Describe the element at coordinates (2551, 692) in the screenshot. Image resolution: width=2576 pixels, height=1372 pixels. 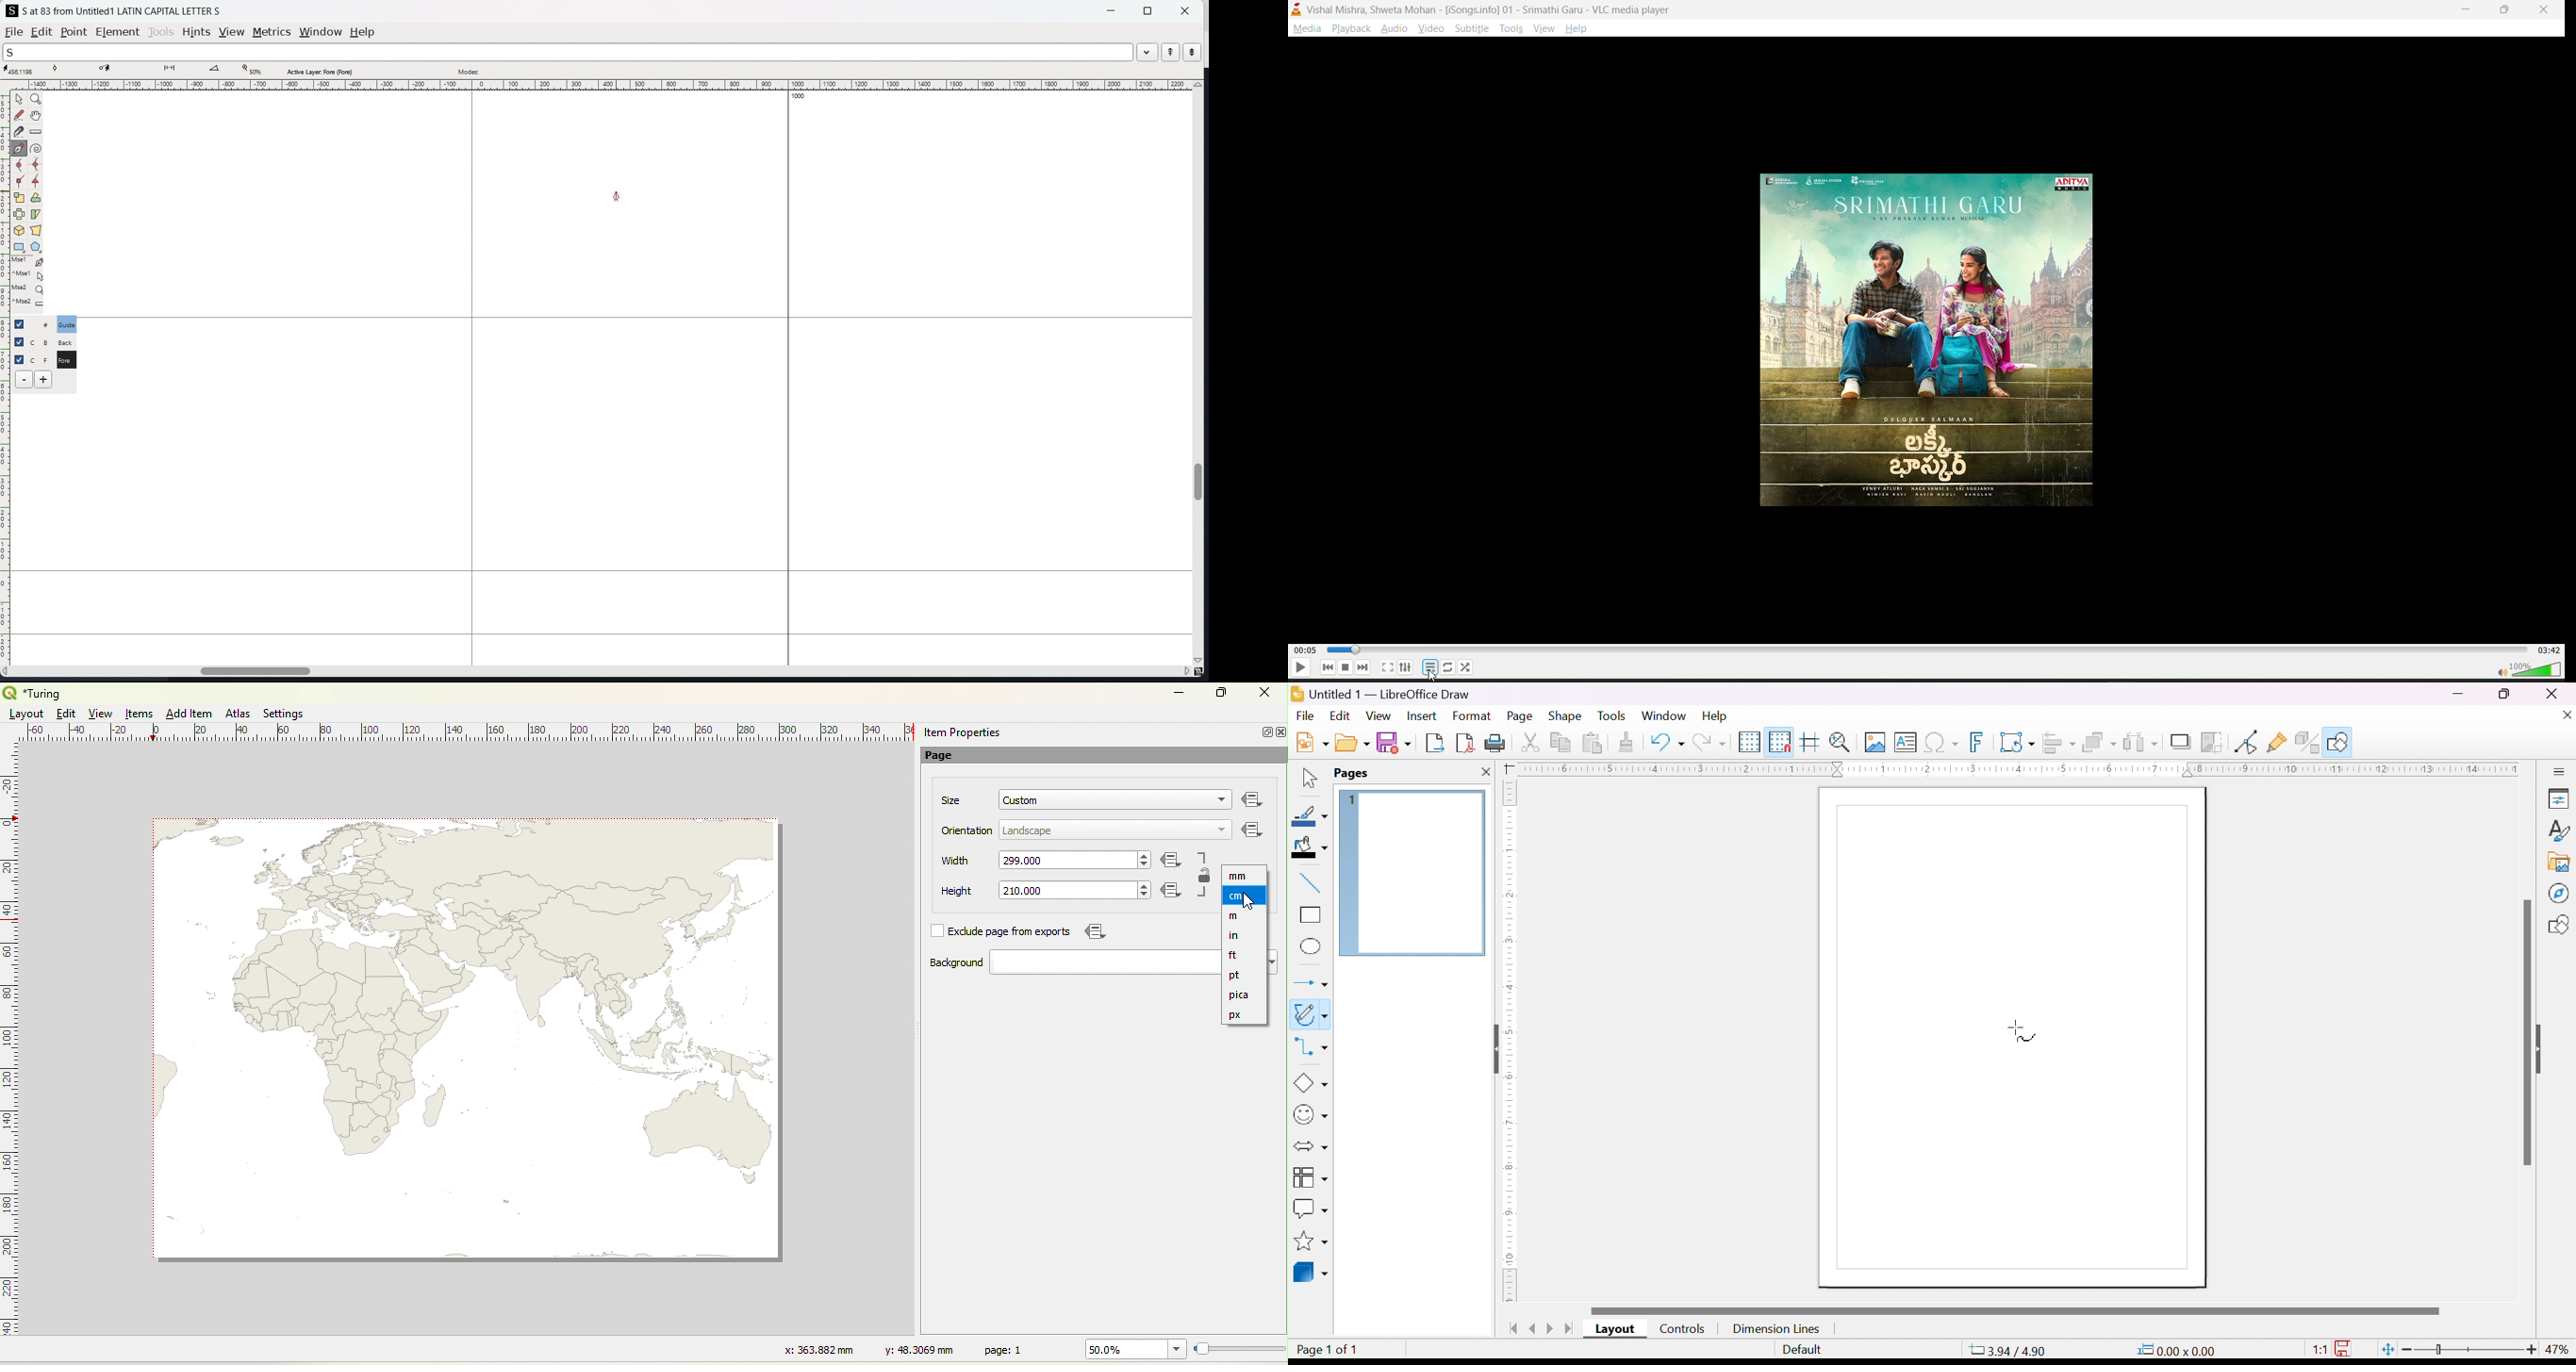
I see `close` at that location.